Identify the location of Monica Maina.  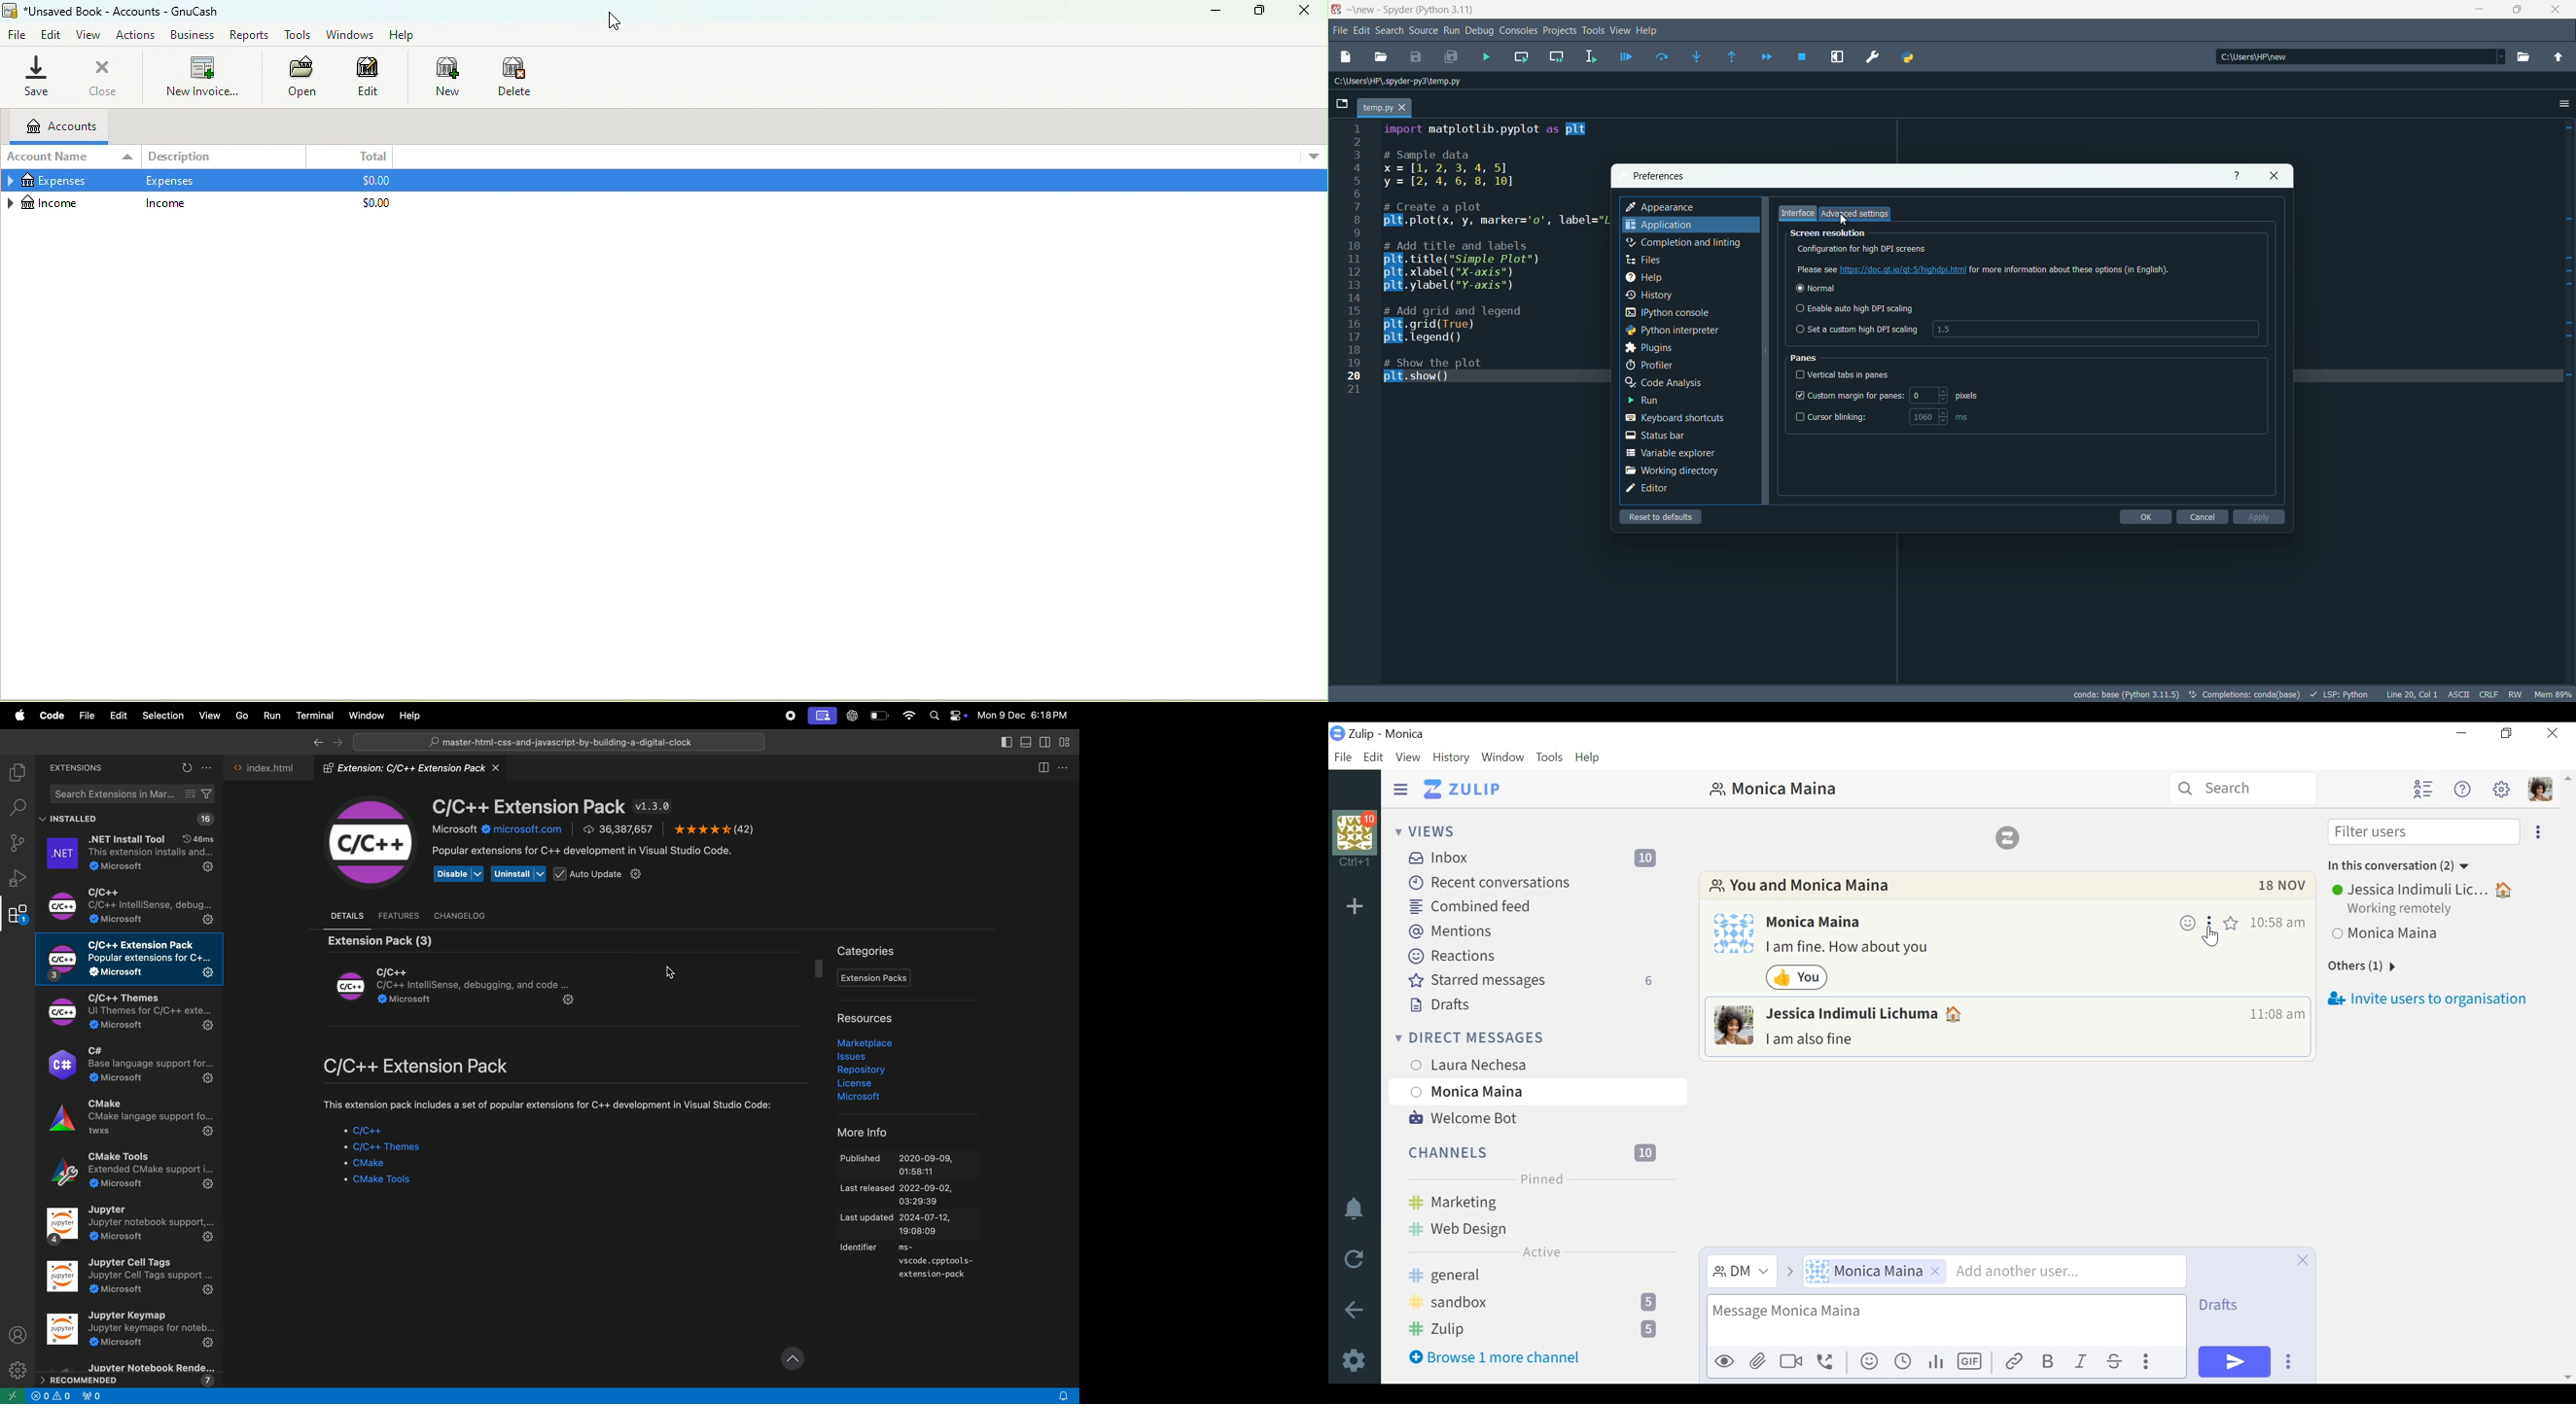
(1536, 1091).